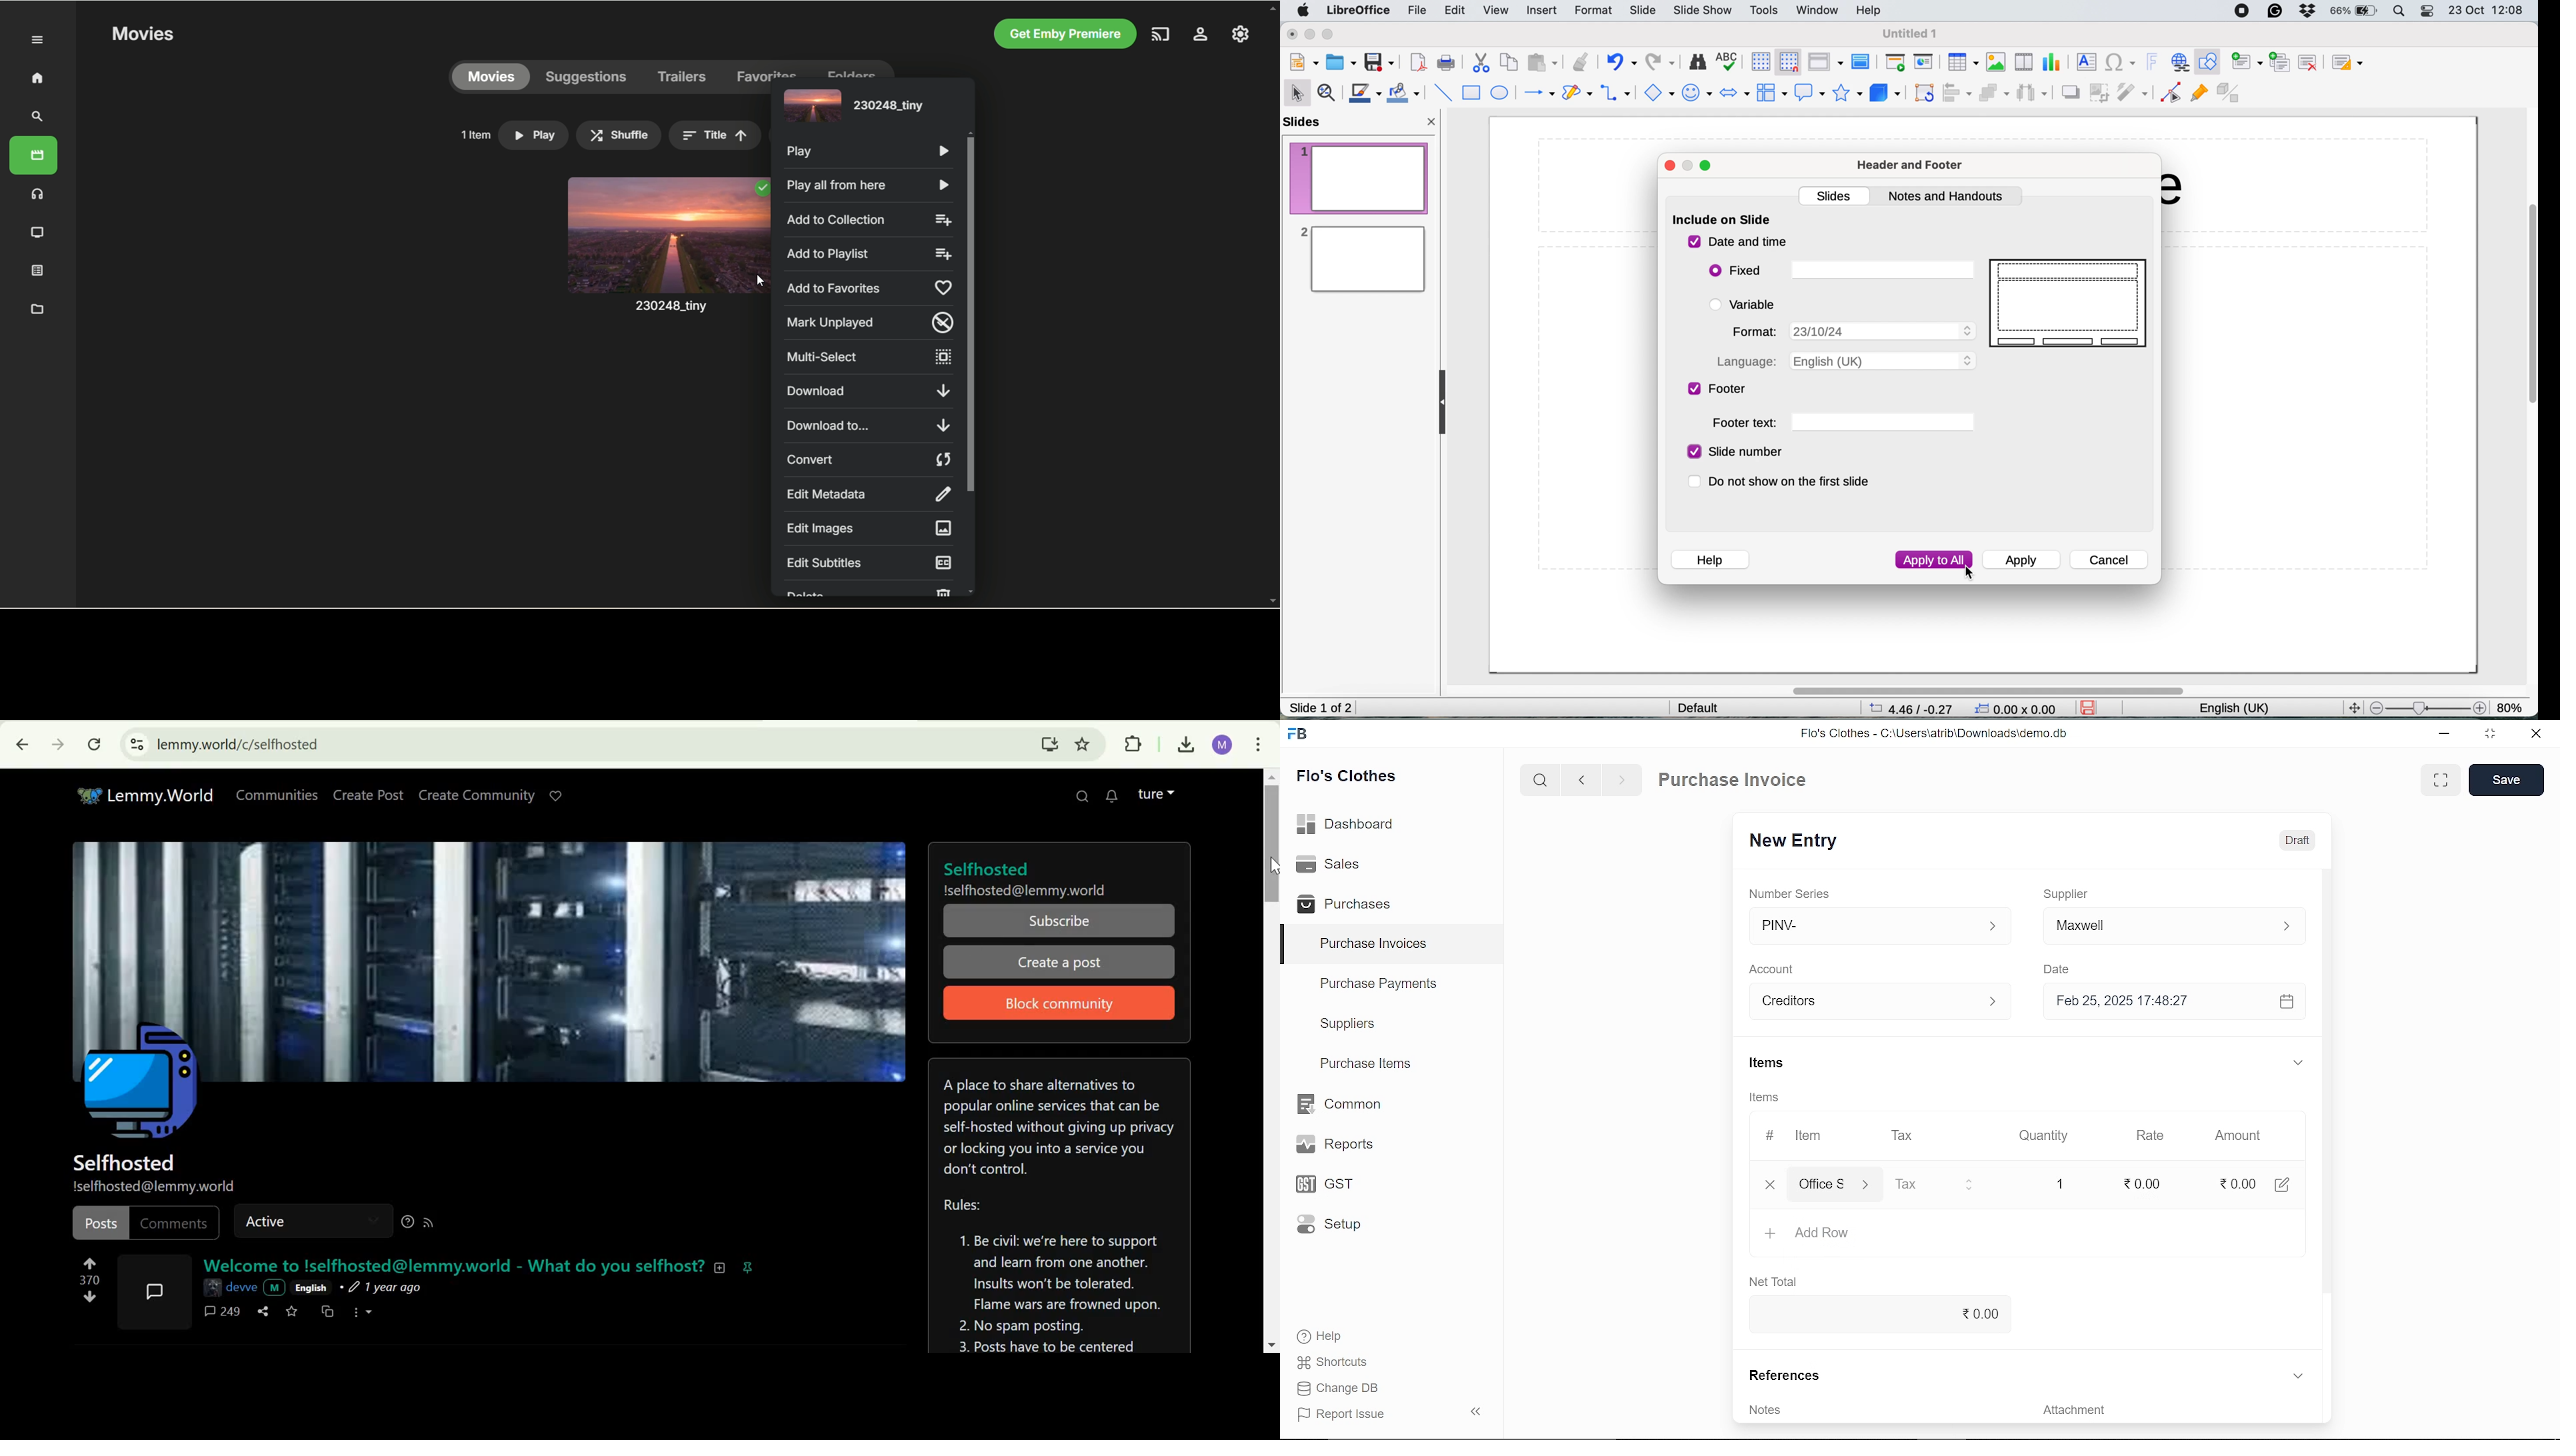  What do you see at coordinates (1809, 1234) in the screenshot?
I see ` Add Row` at bounding box center [1809, 1234].